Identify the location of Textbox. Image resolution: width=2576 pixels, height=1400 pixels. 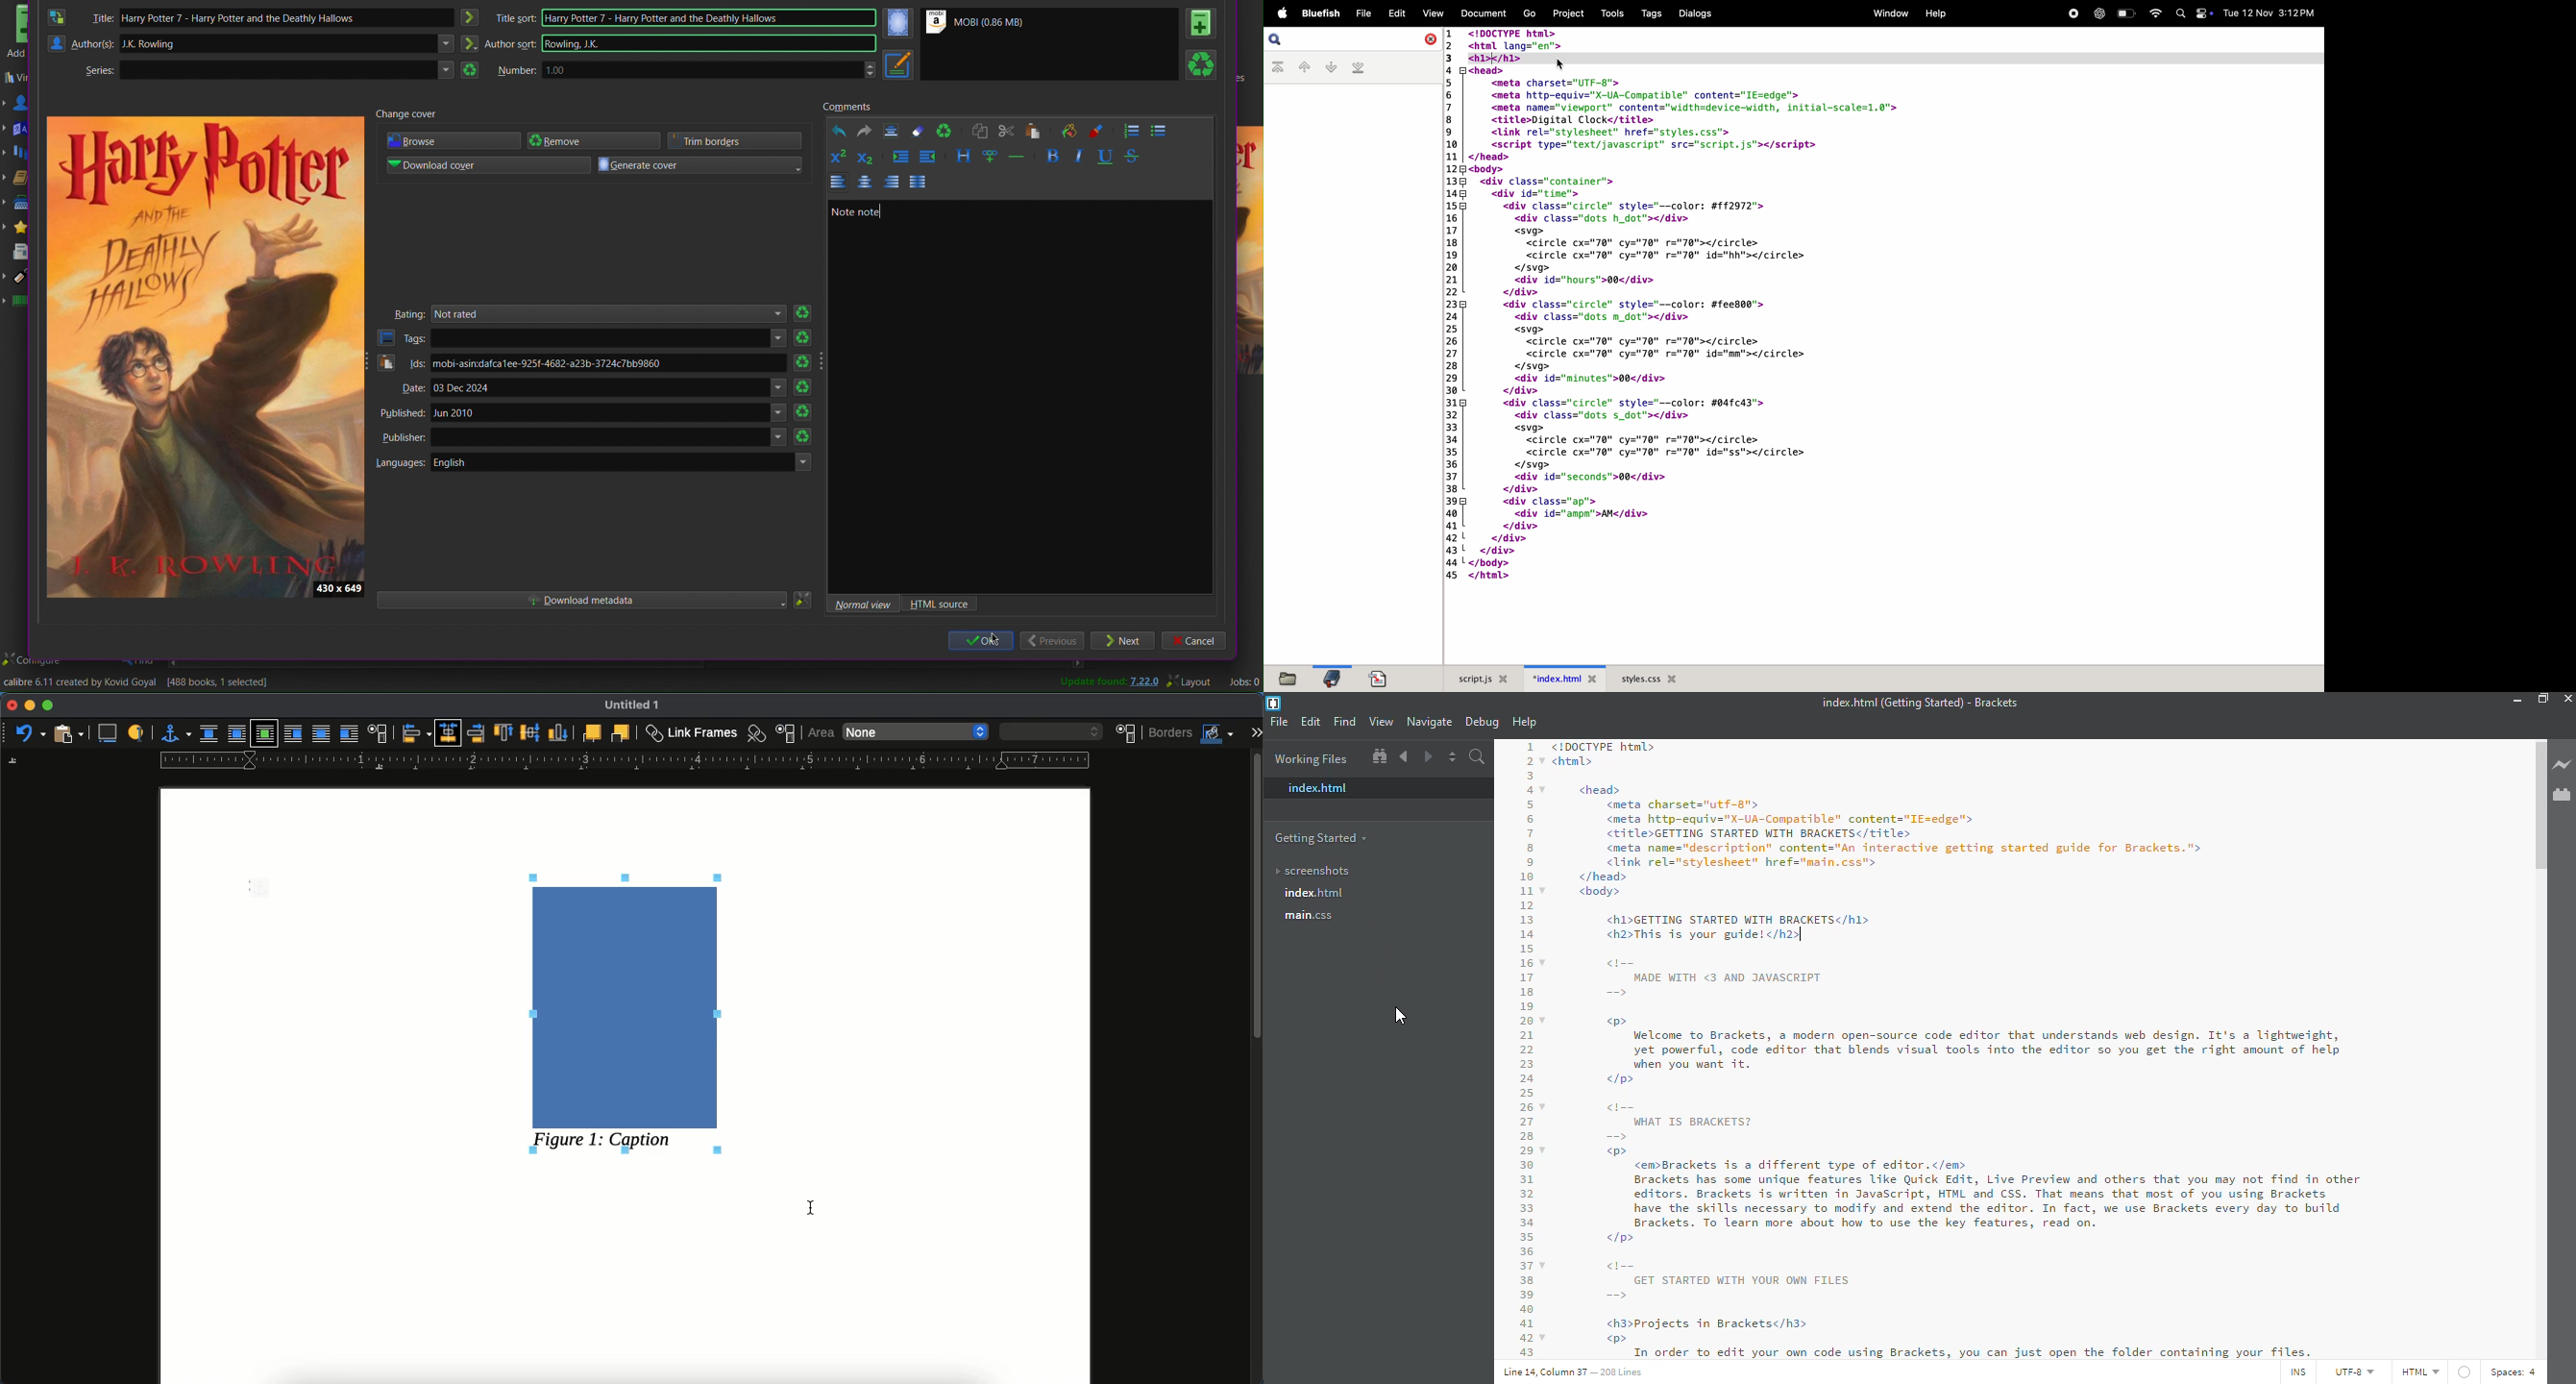
(1020, 405).